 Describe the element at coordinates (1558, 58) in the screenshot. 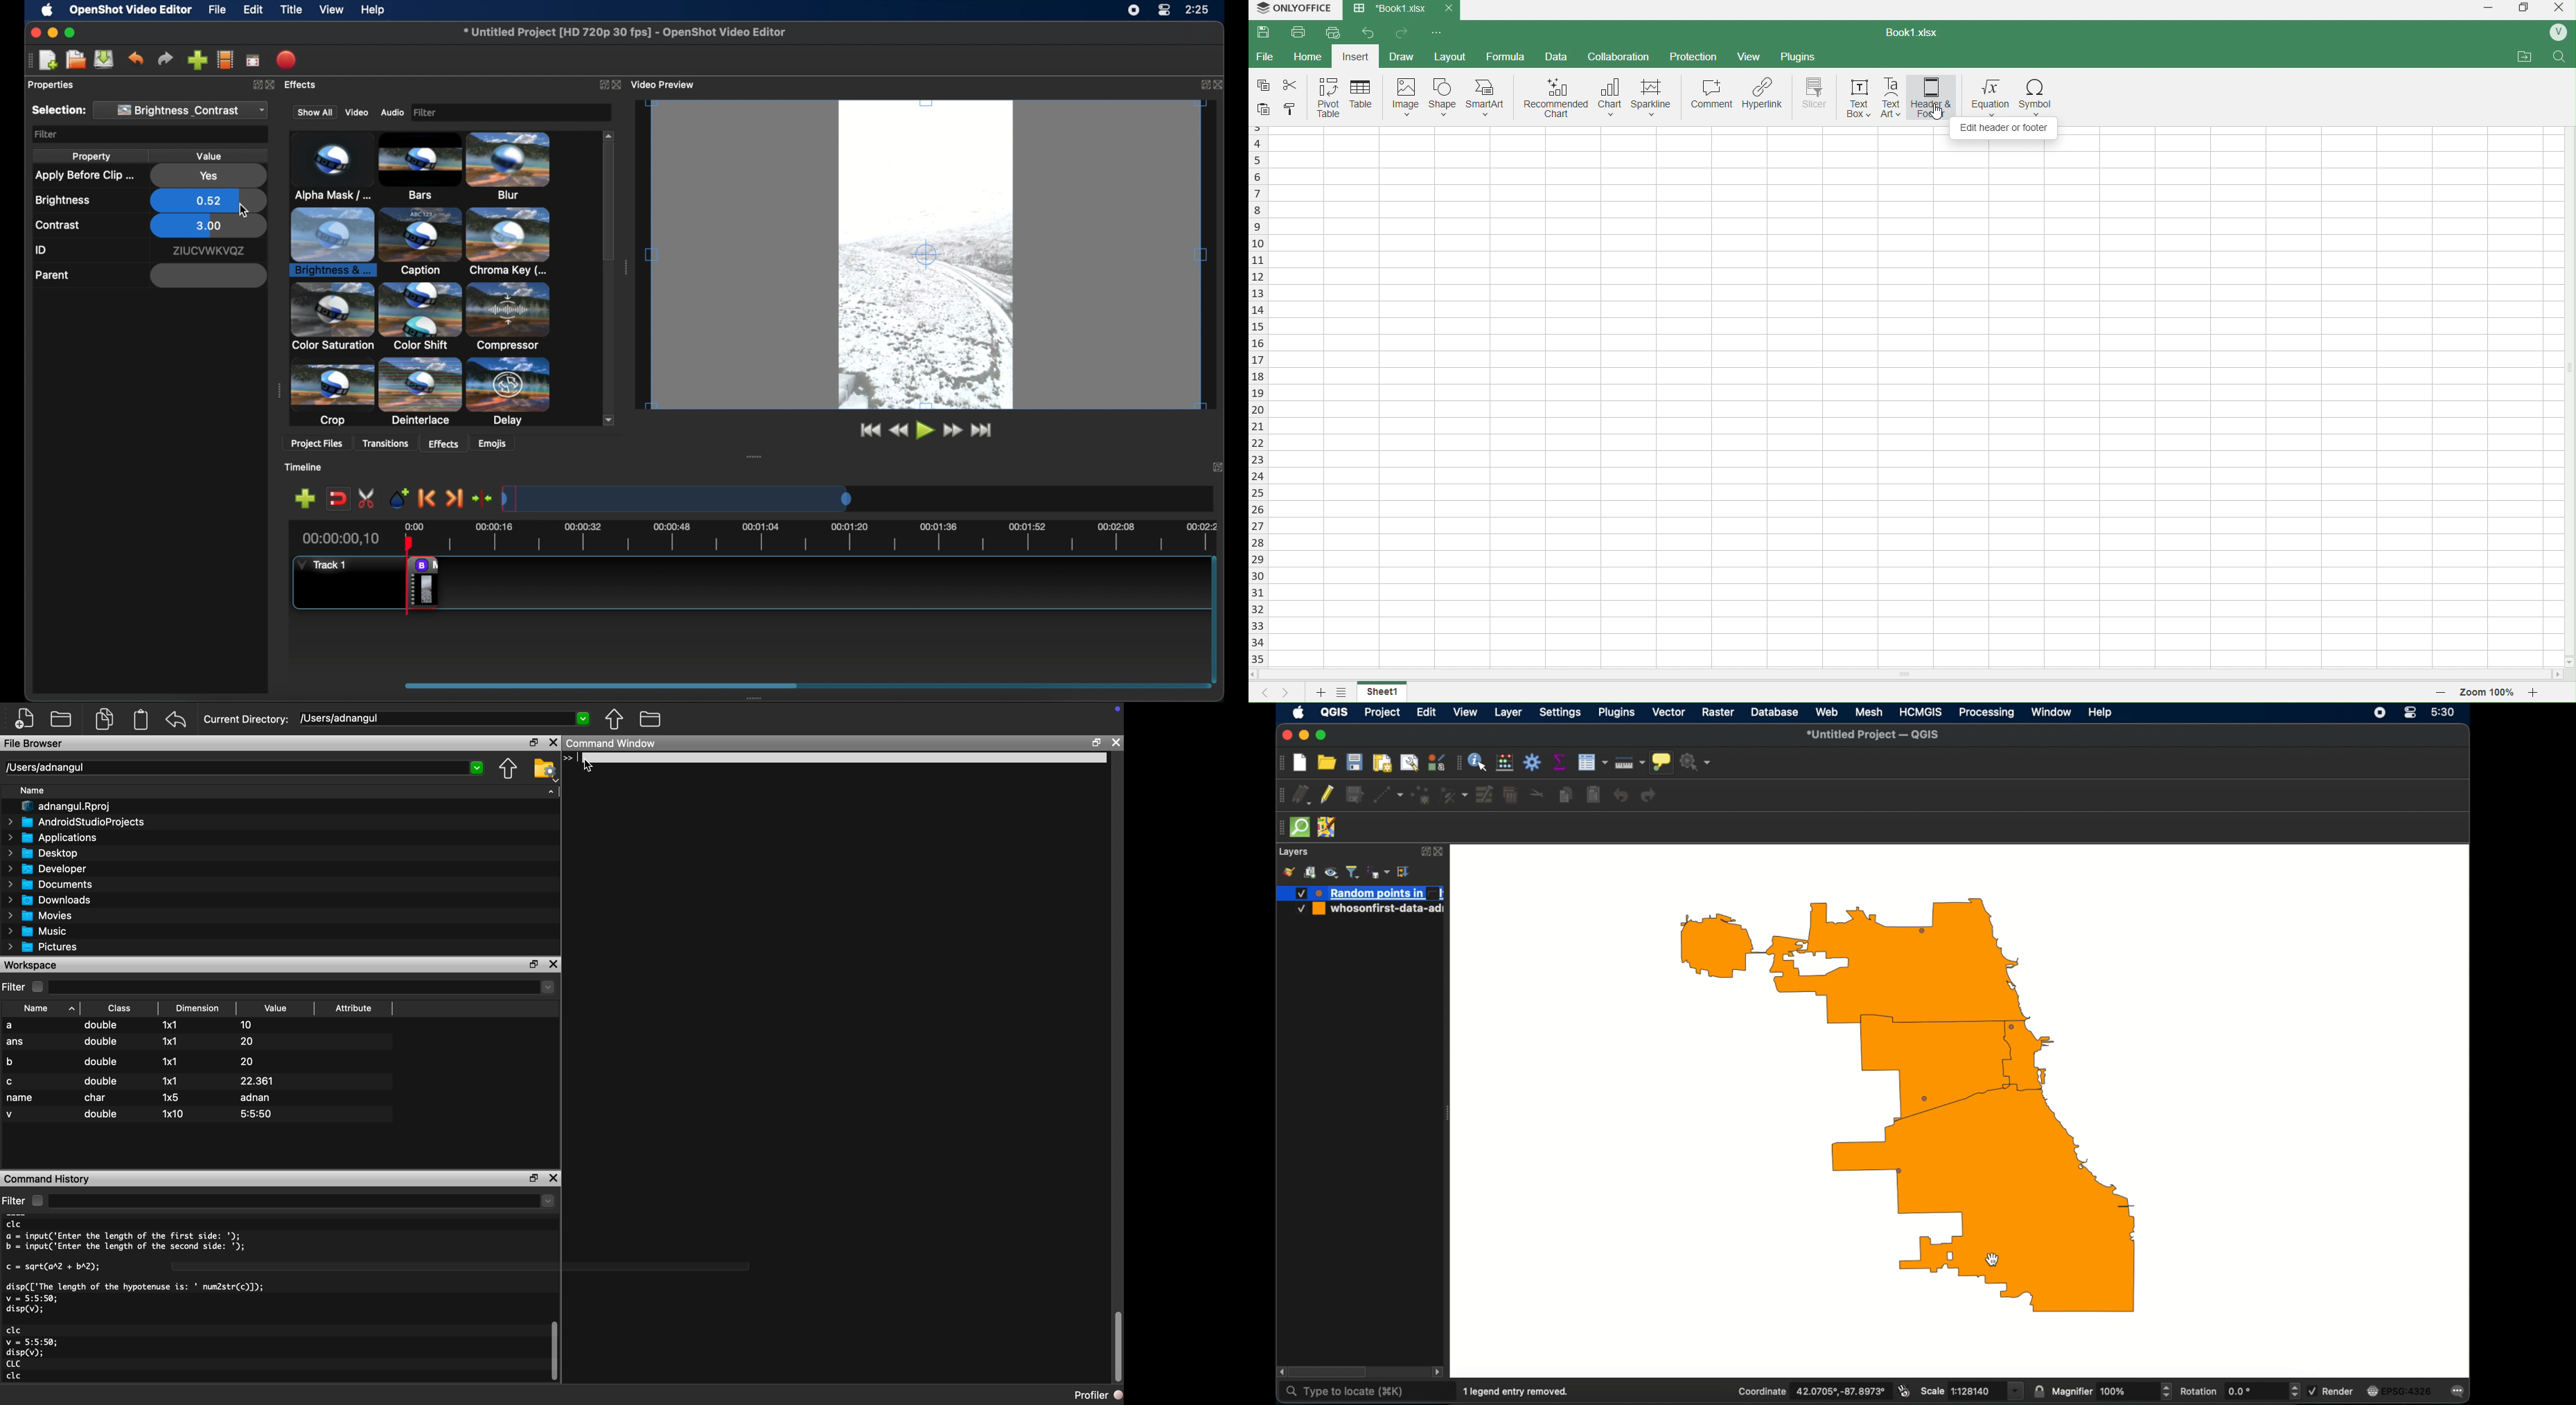

I see `data` at that location.